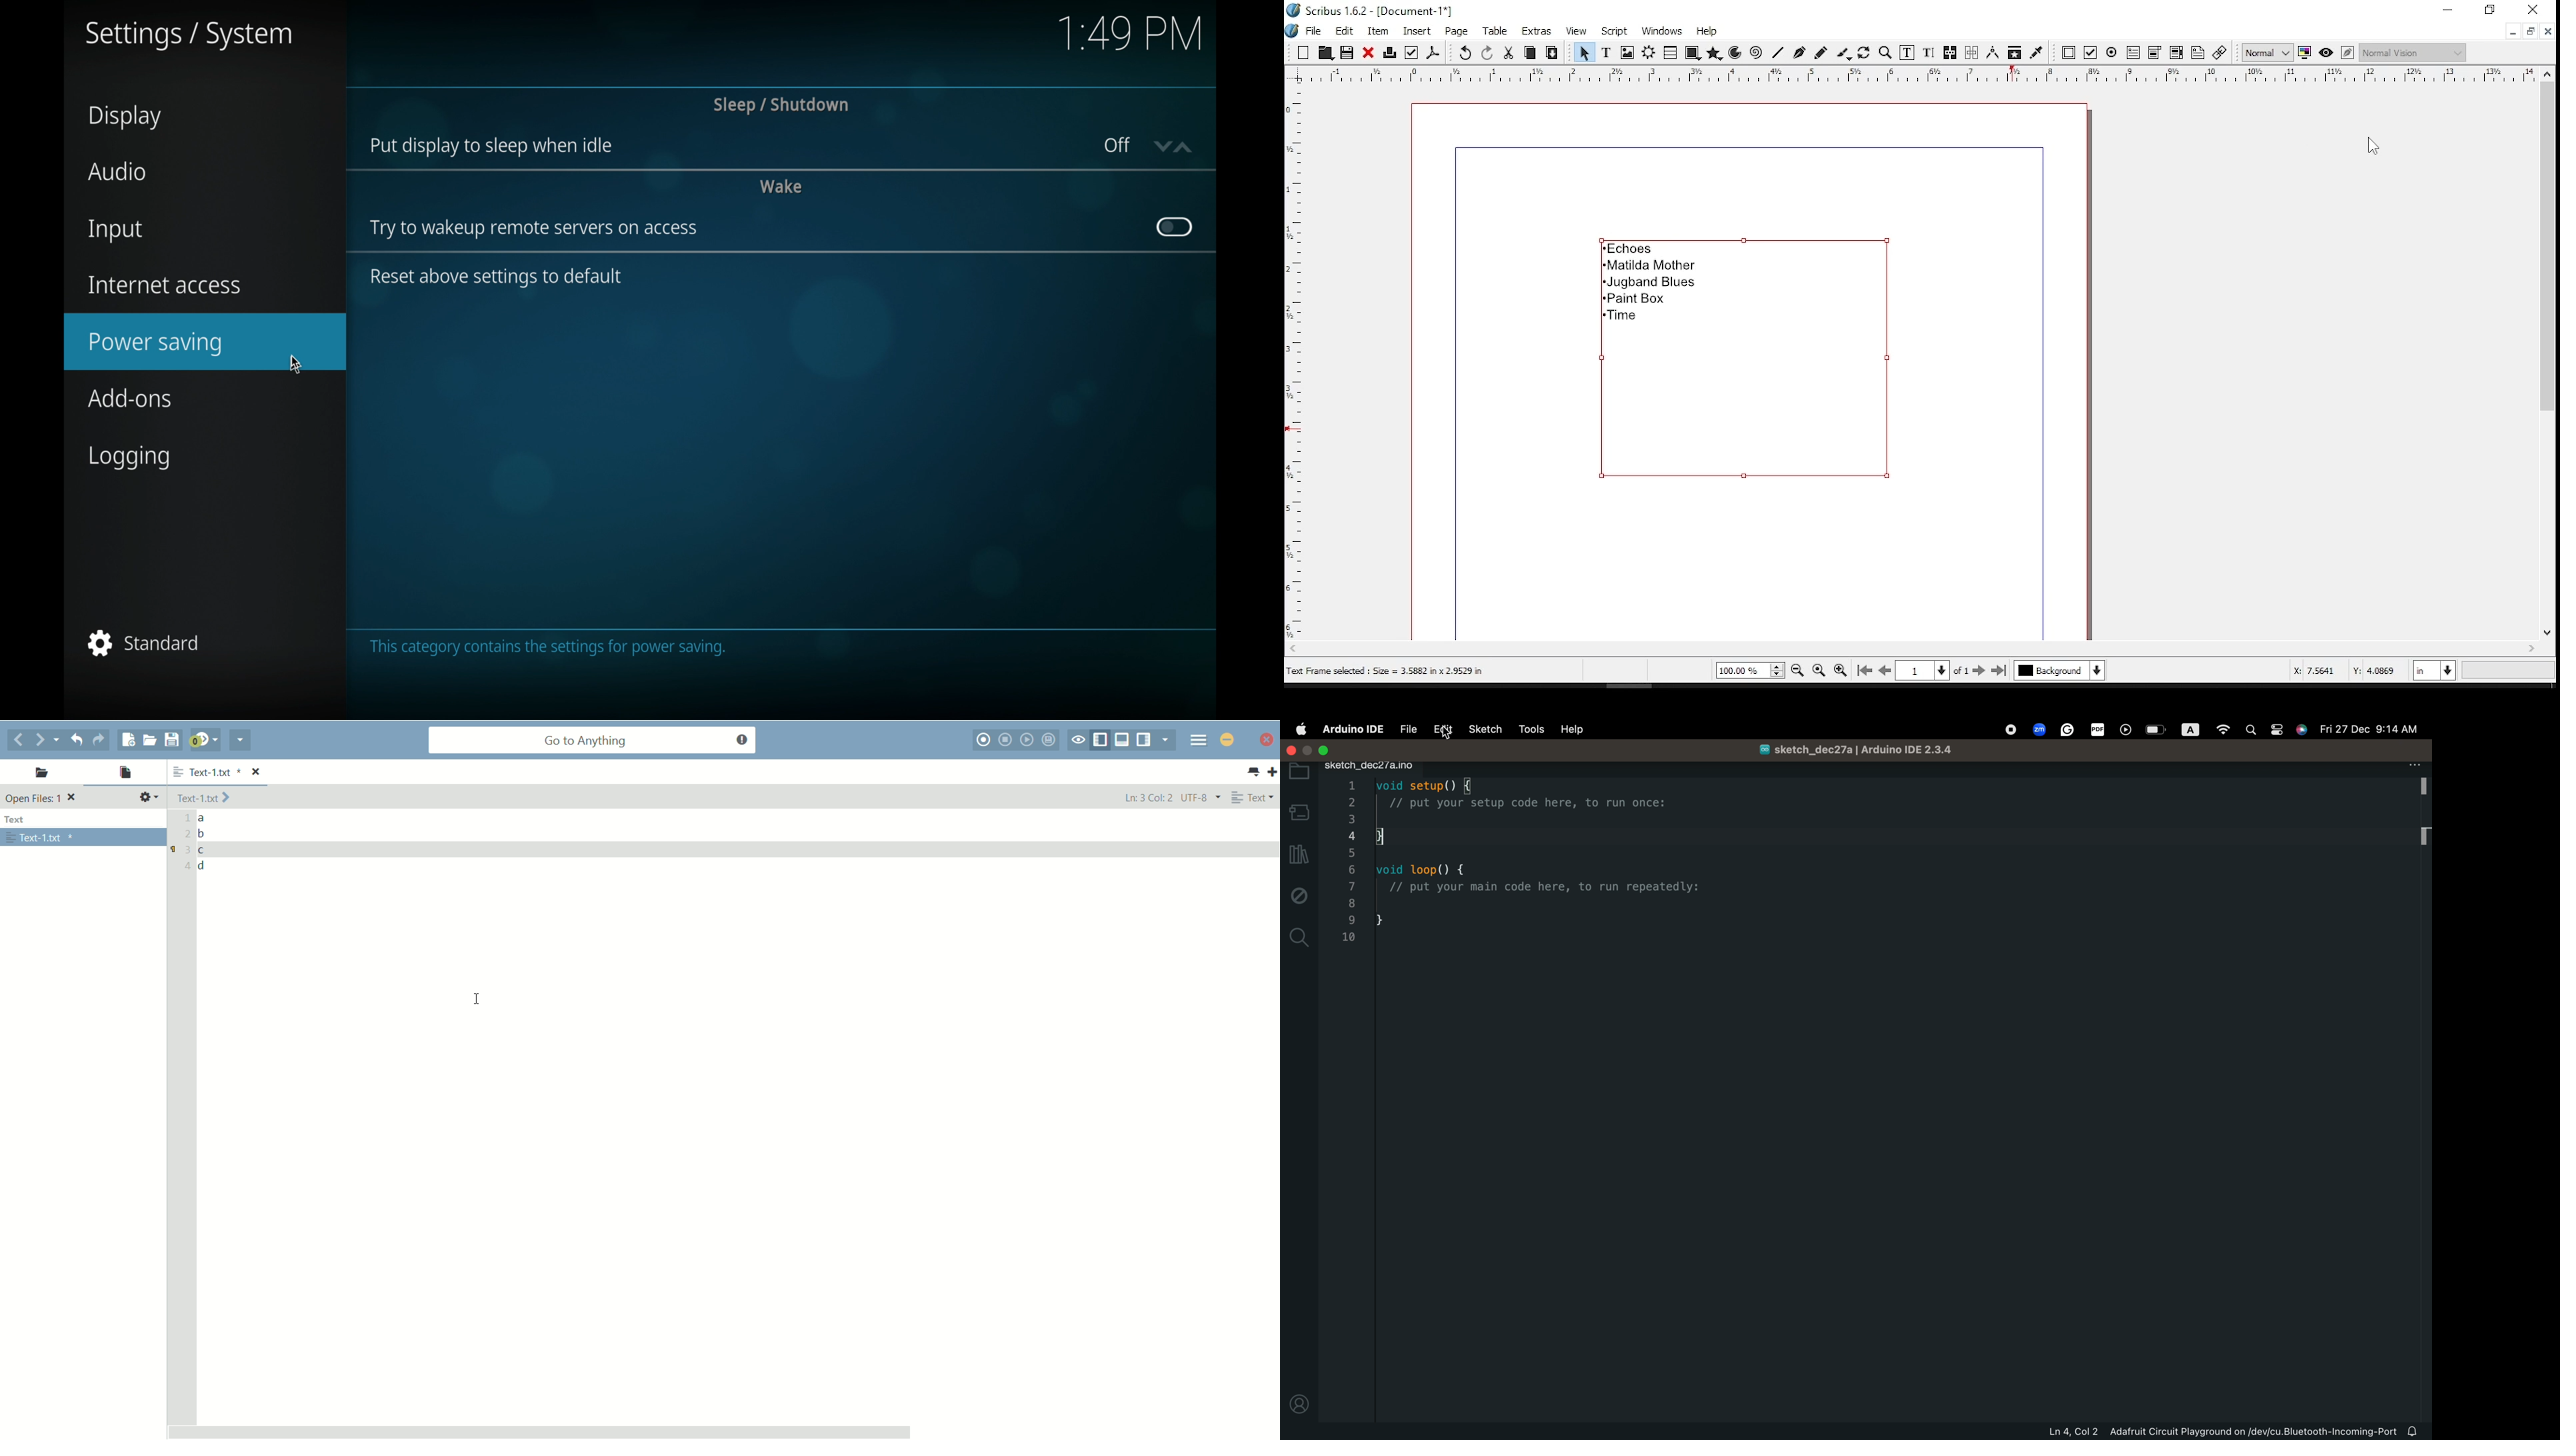 Image resolution: width=2576 pixels, height=1456 pixels. Describe the element at coordinates (1531, 52) in the screenshot. I see `copy` at that location.